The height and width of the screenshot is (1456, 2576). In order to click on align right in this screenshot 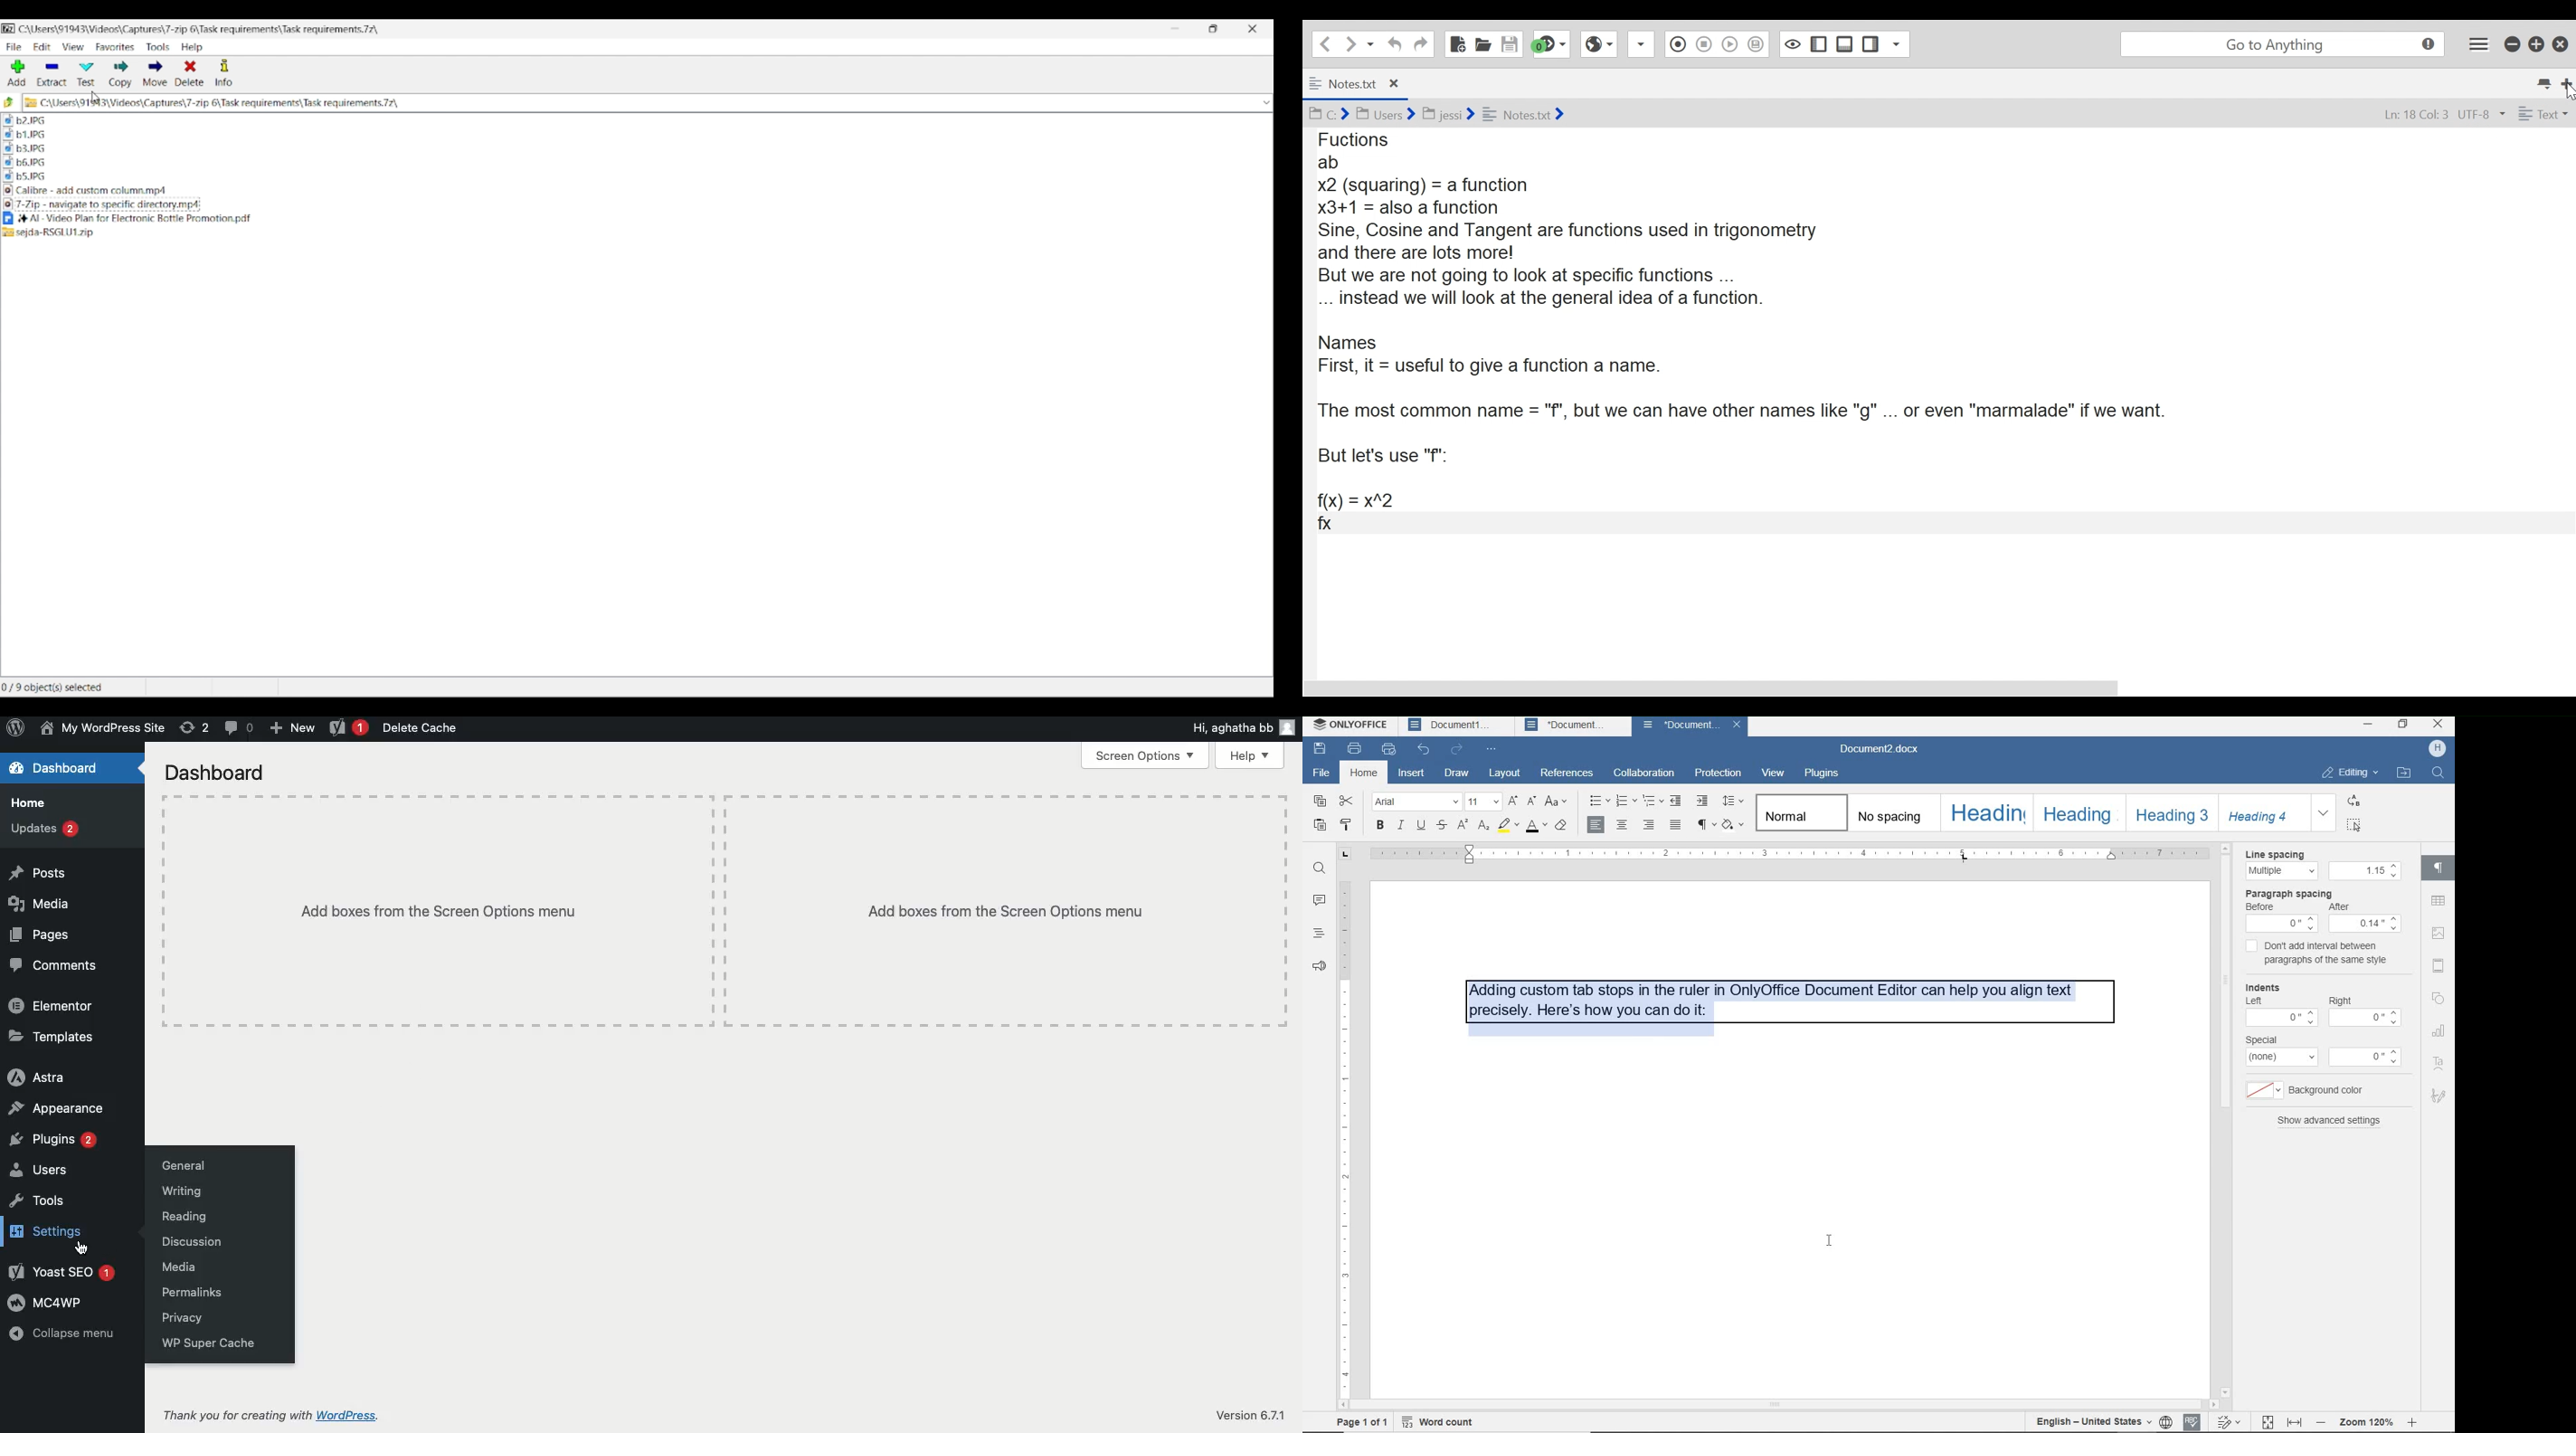, I will do `click(1649, 824)`.